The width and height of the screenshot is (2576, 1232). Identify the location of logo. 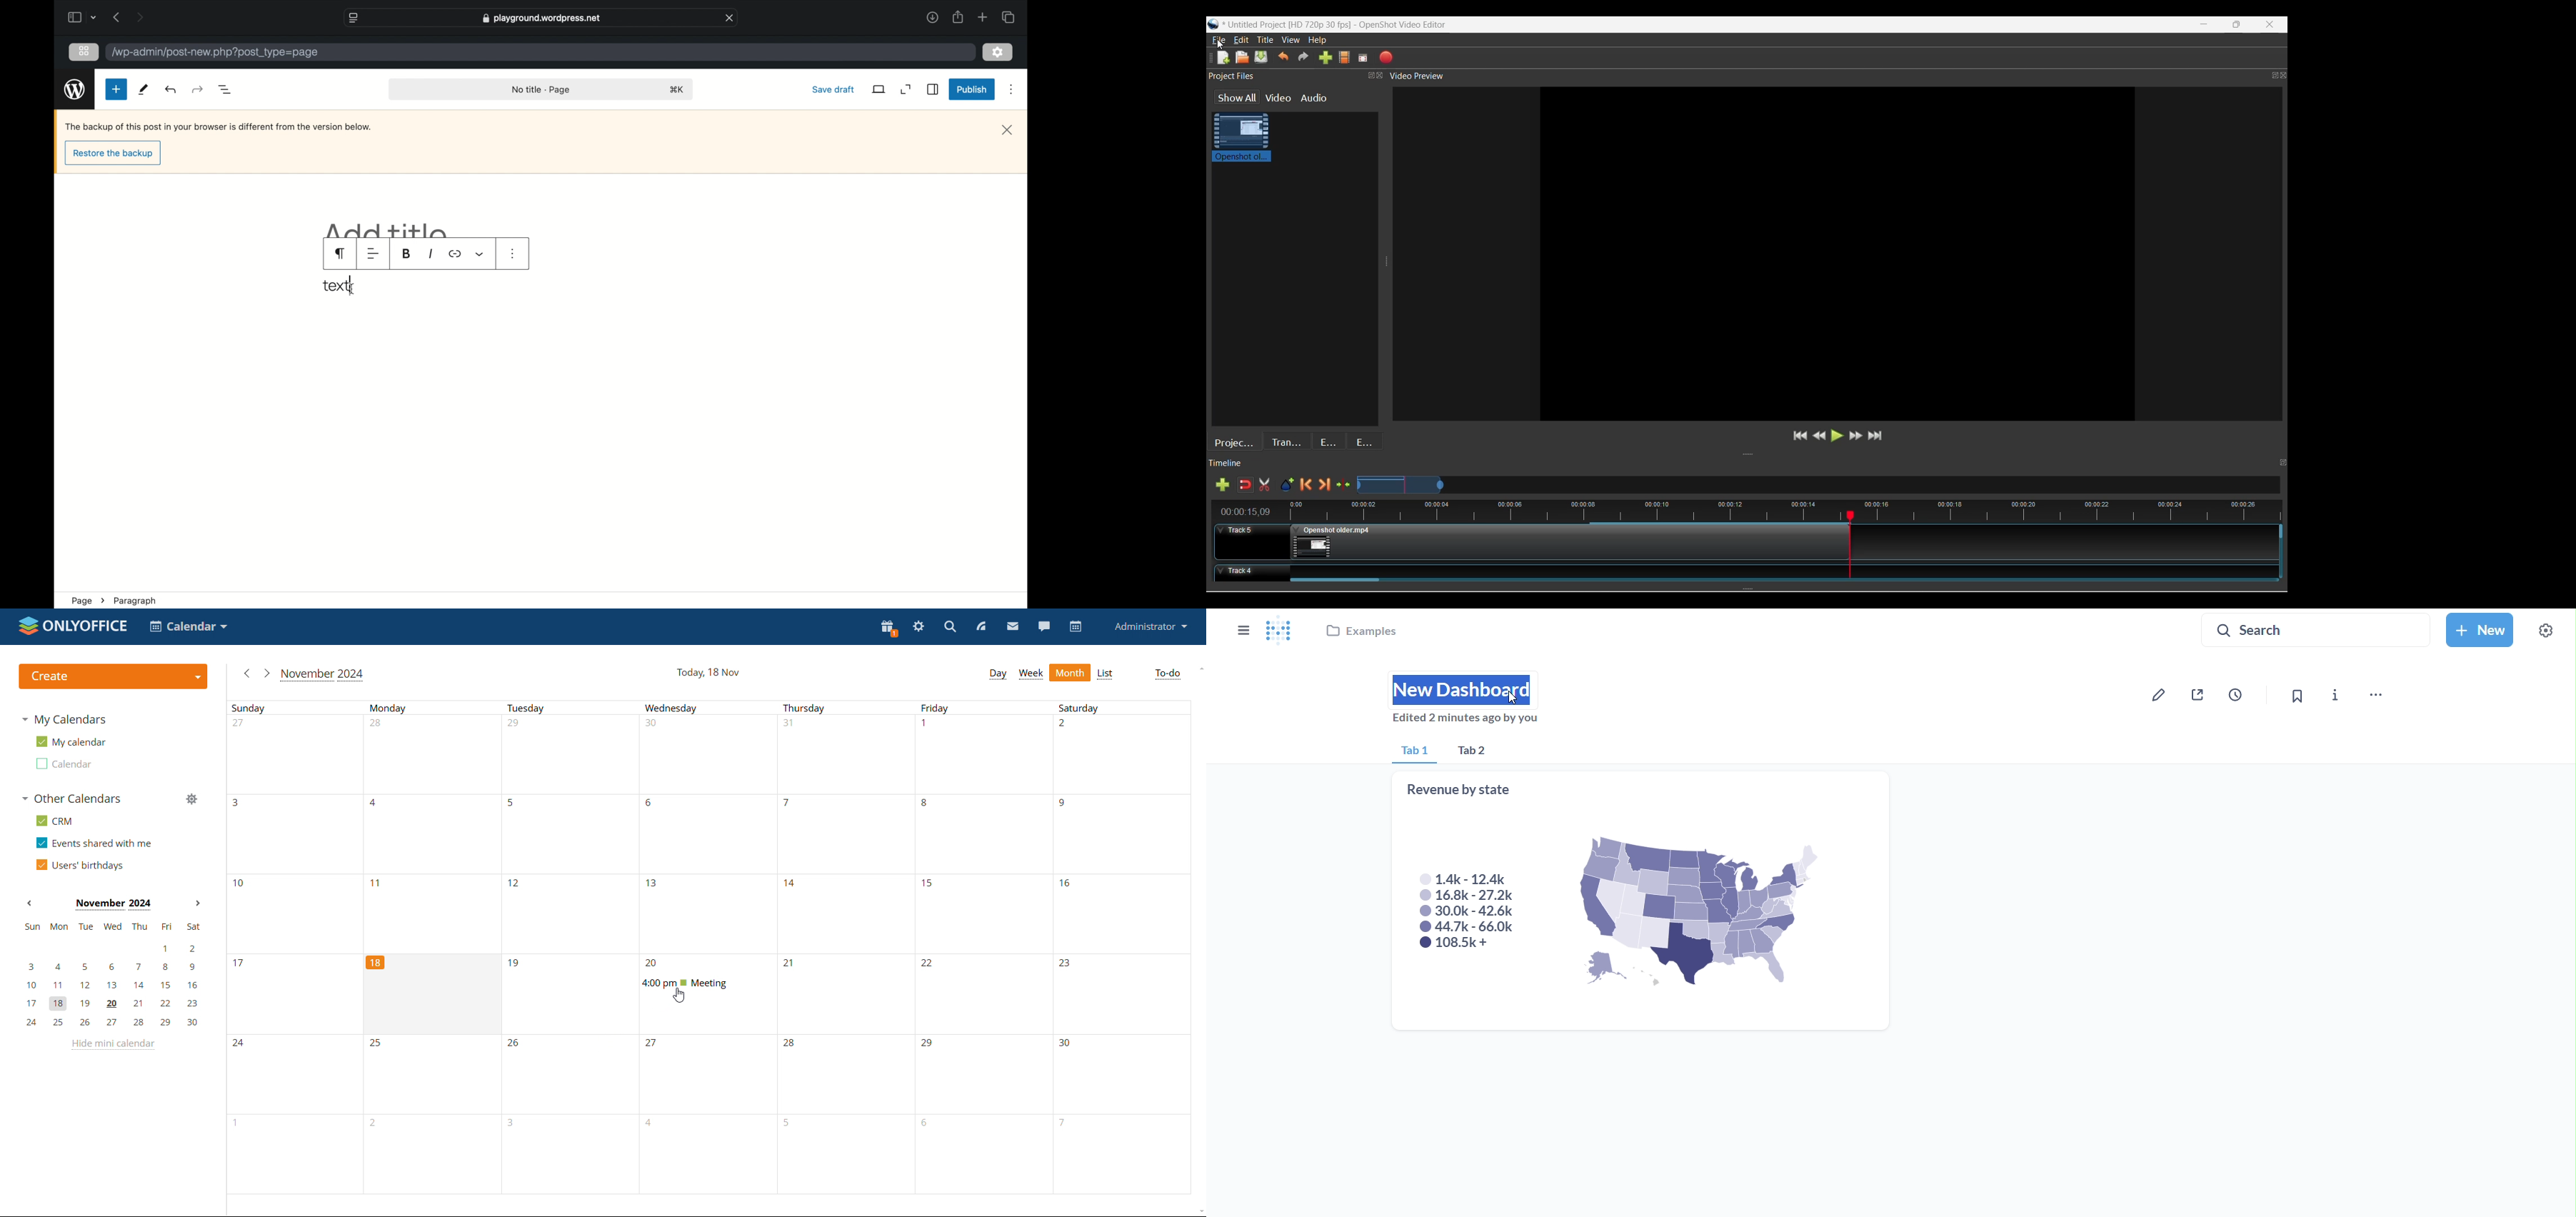
(74, 626).